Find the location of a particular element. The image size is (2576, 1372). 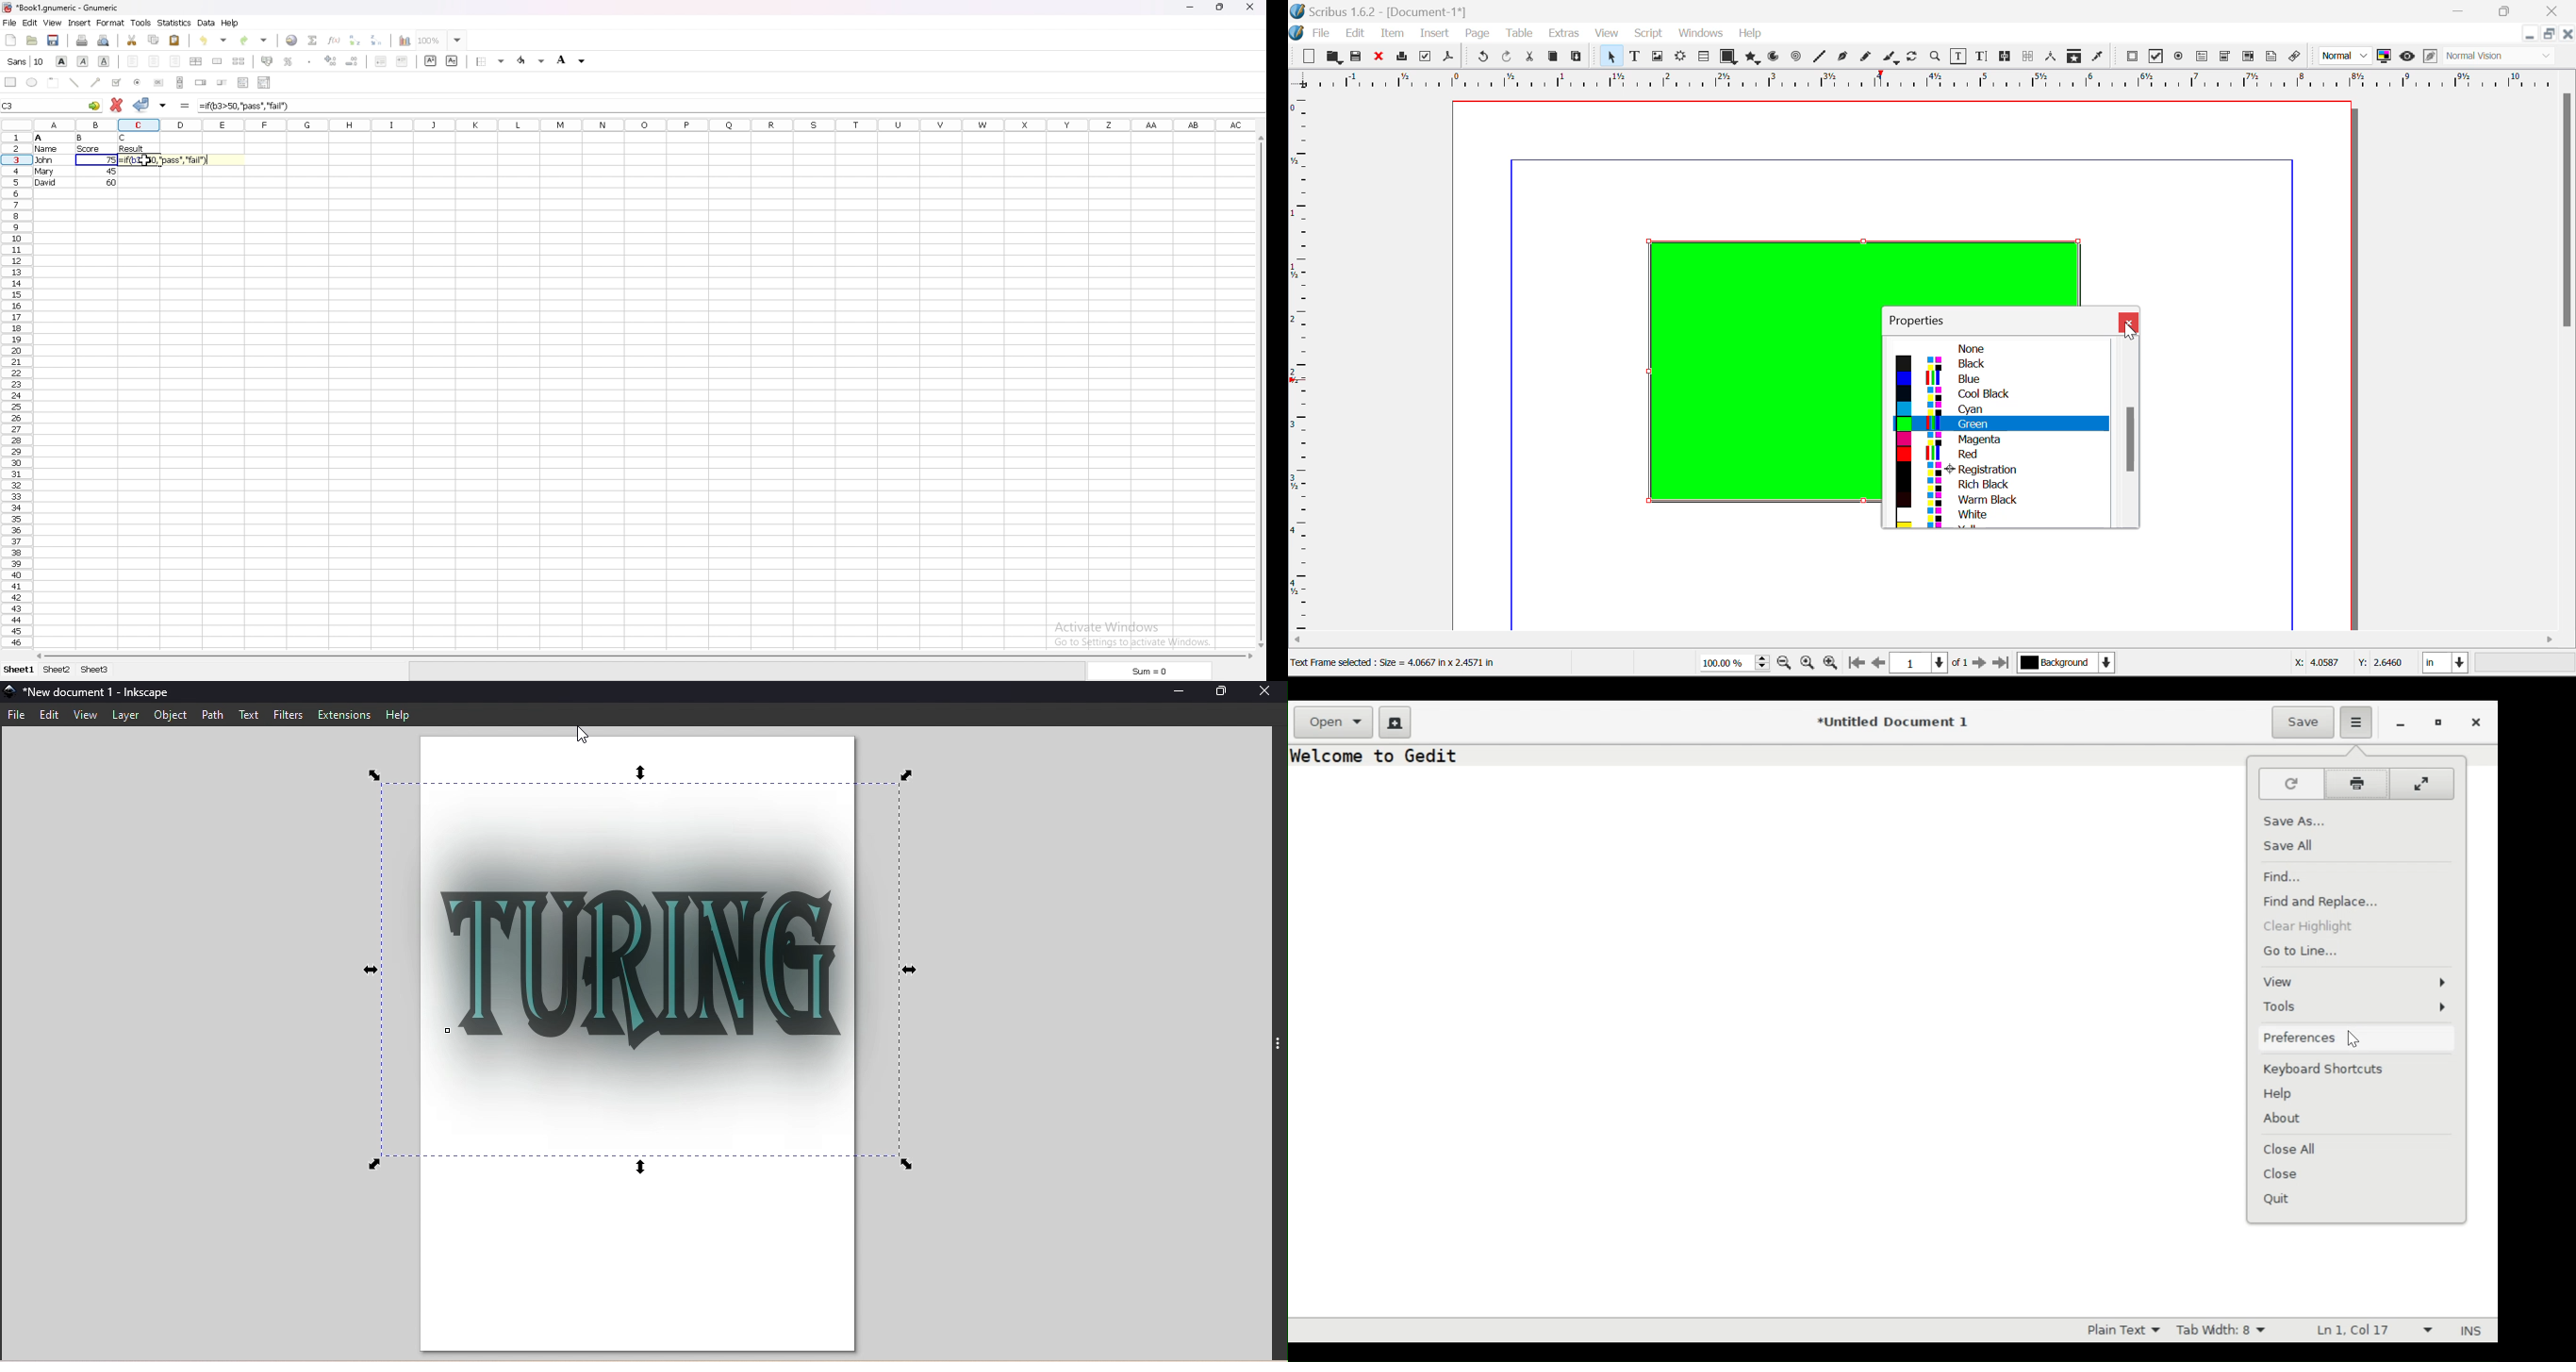

cut is located at coordinates (132, 40).